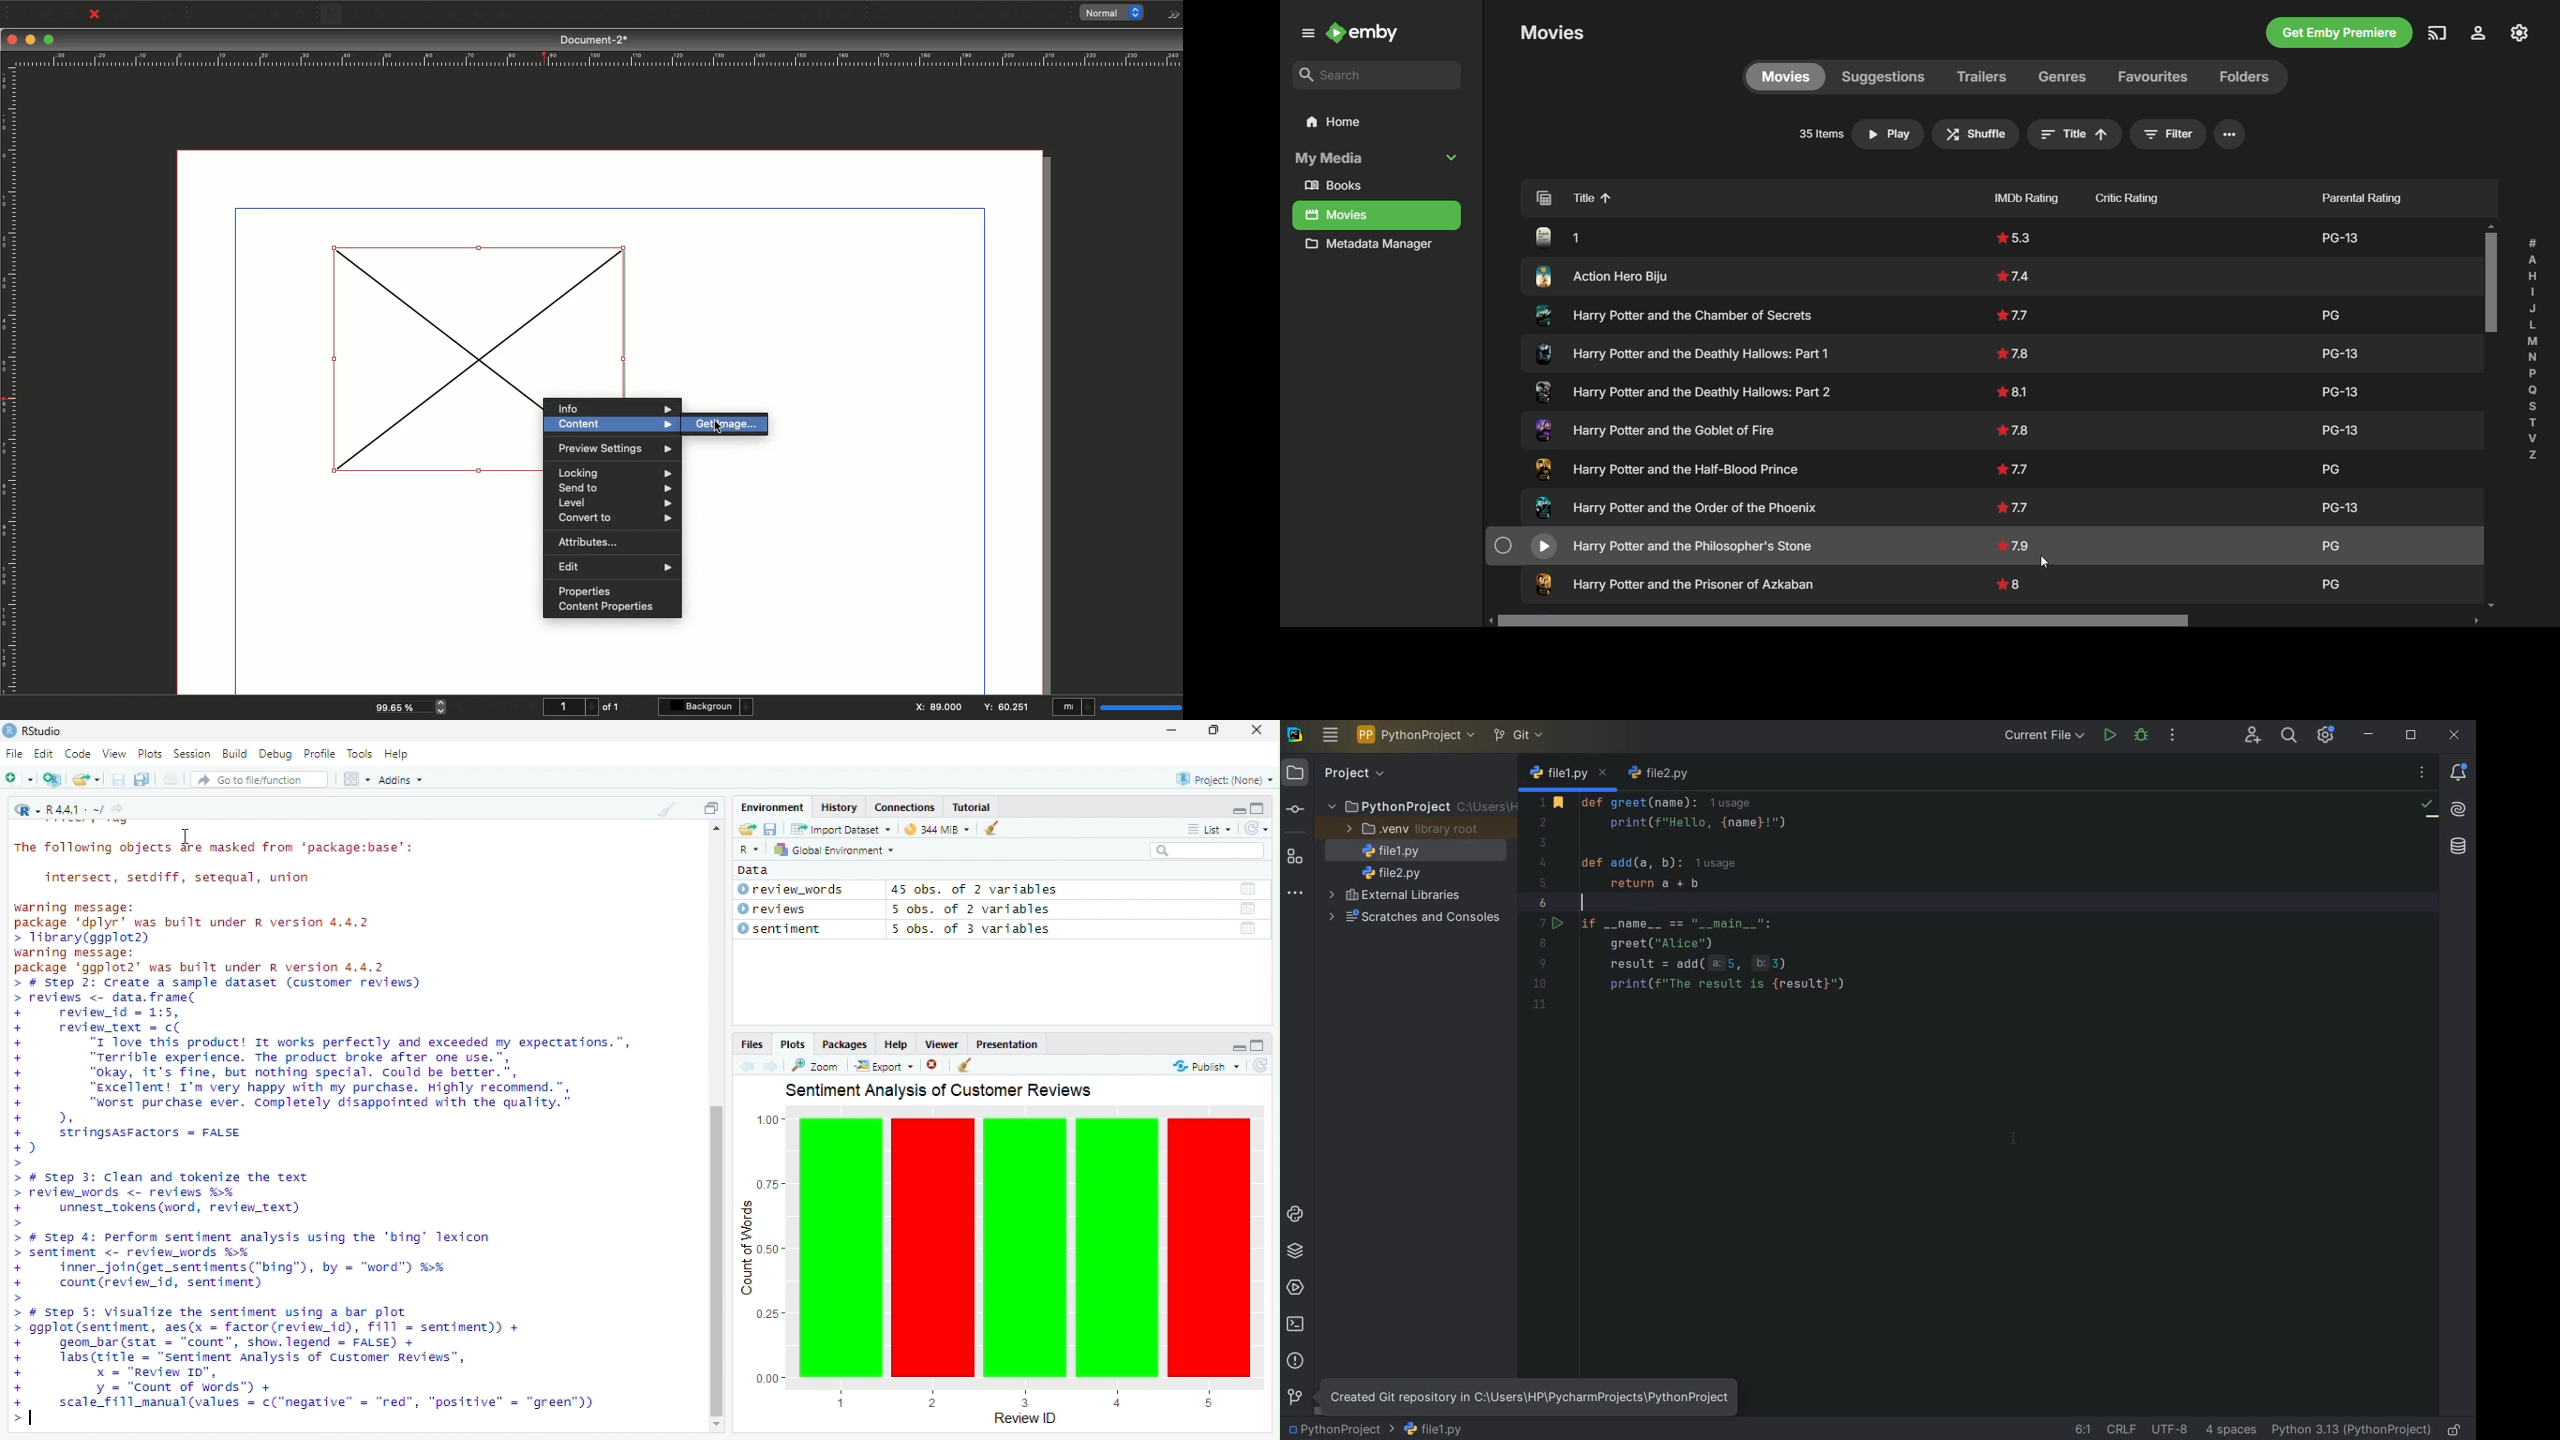 This screenshot has width=2576, height=1456. Describe the element at coordinates (171, 14) in the screenshot. I see `Save as PDF` at that location.